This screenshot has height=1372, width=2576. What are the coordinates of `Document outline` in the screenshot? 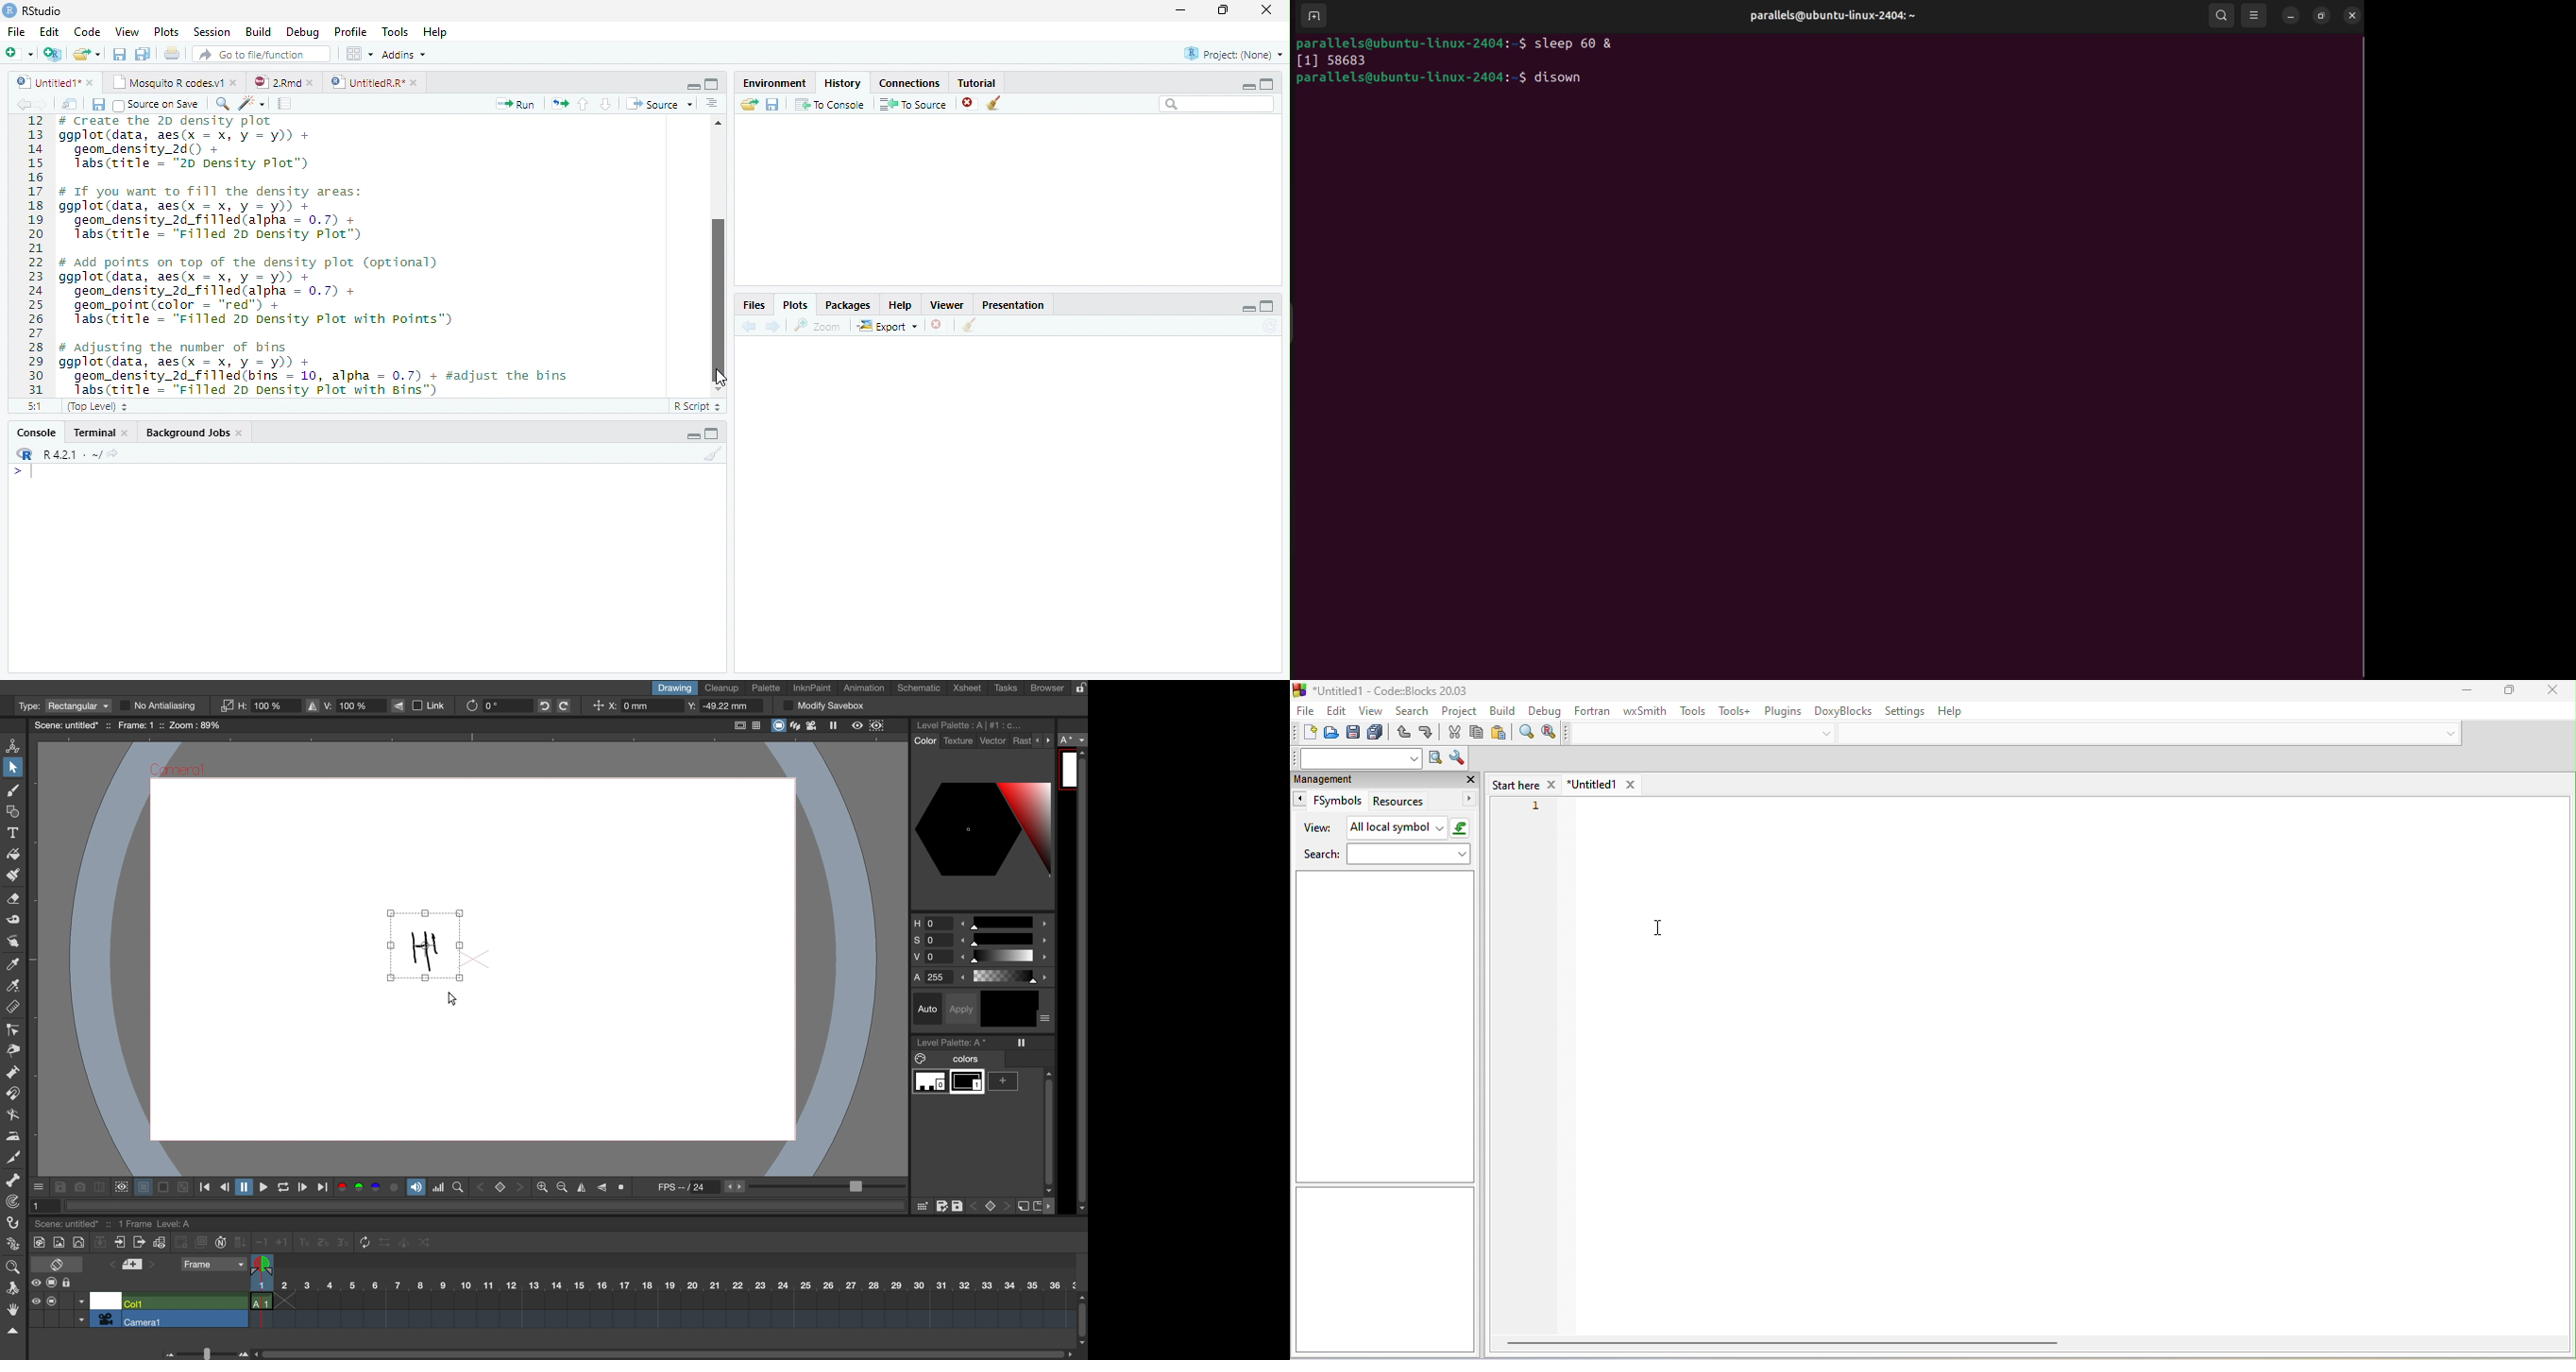 It's located at (712, 105).